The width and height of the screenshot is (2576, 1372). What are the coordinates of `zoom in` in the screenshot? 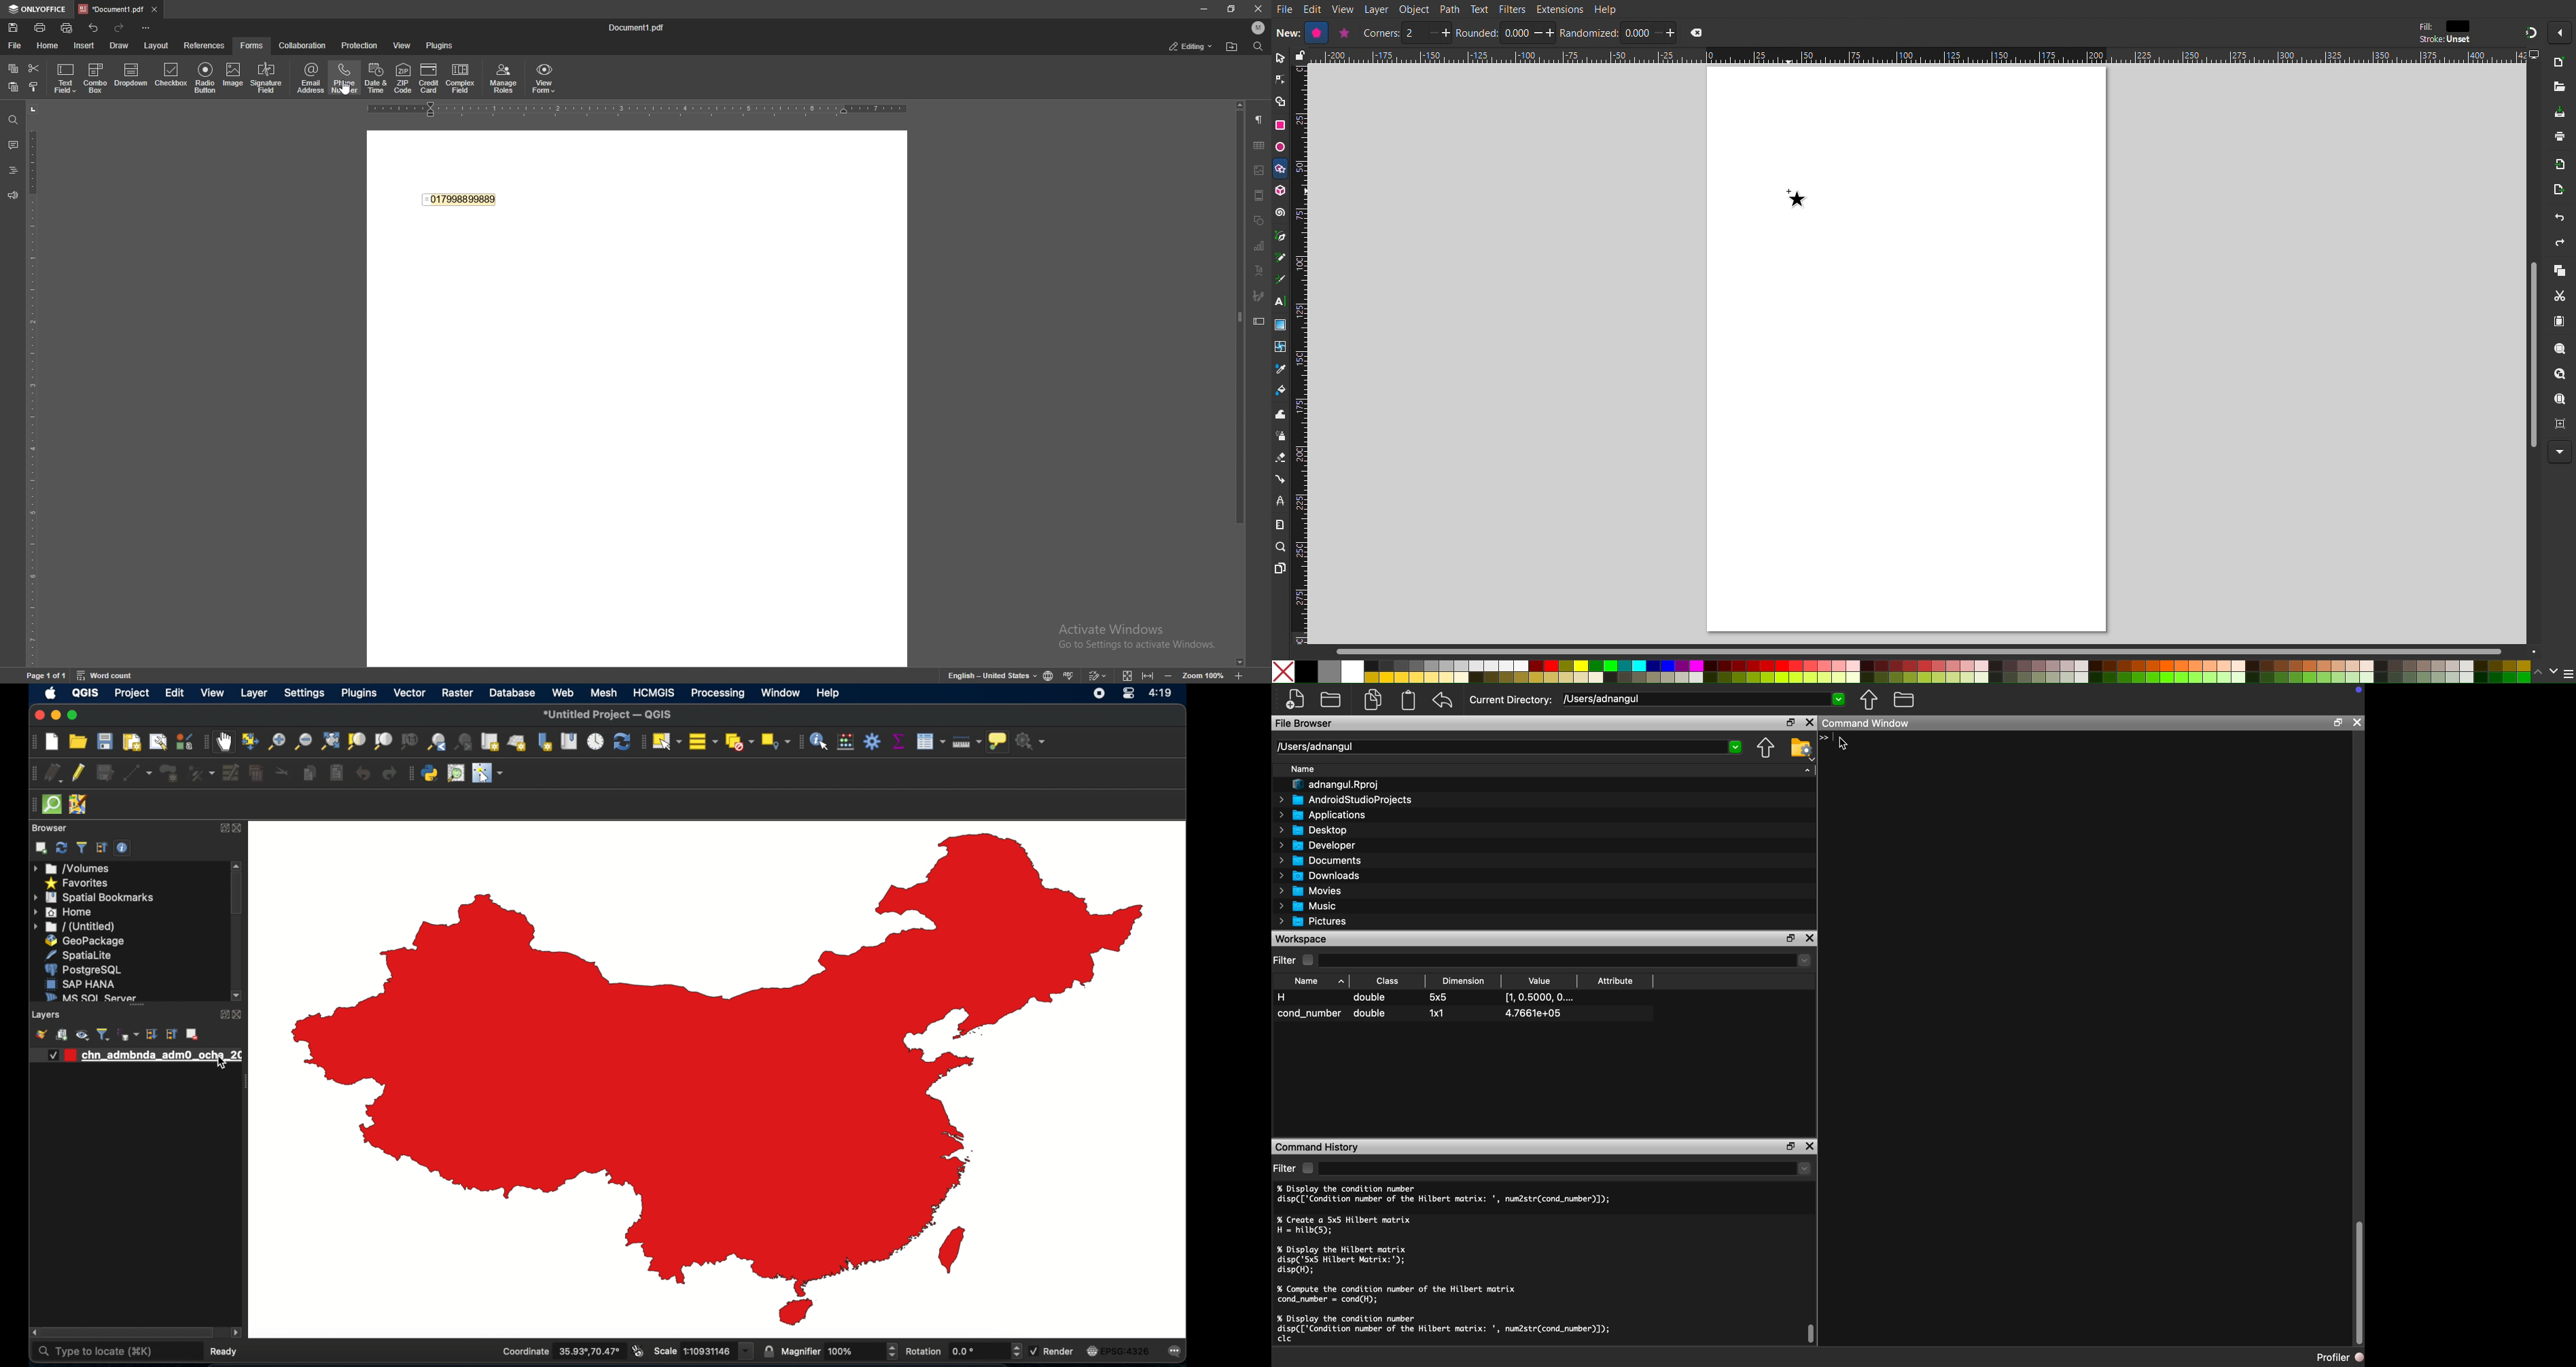 It's located at (1239, 677).